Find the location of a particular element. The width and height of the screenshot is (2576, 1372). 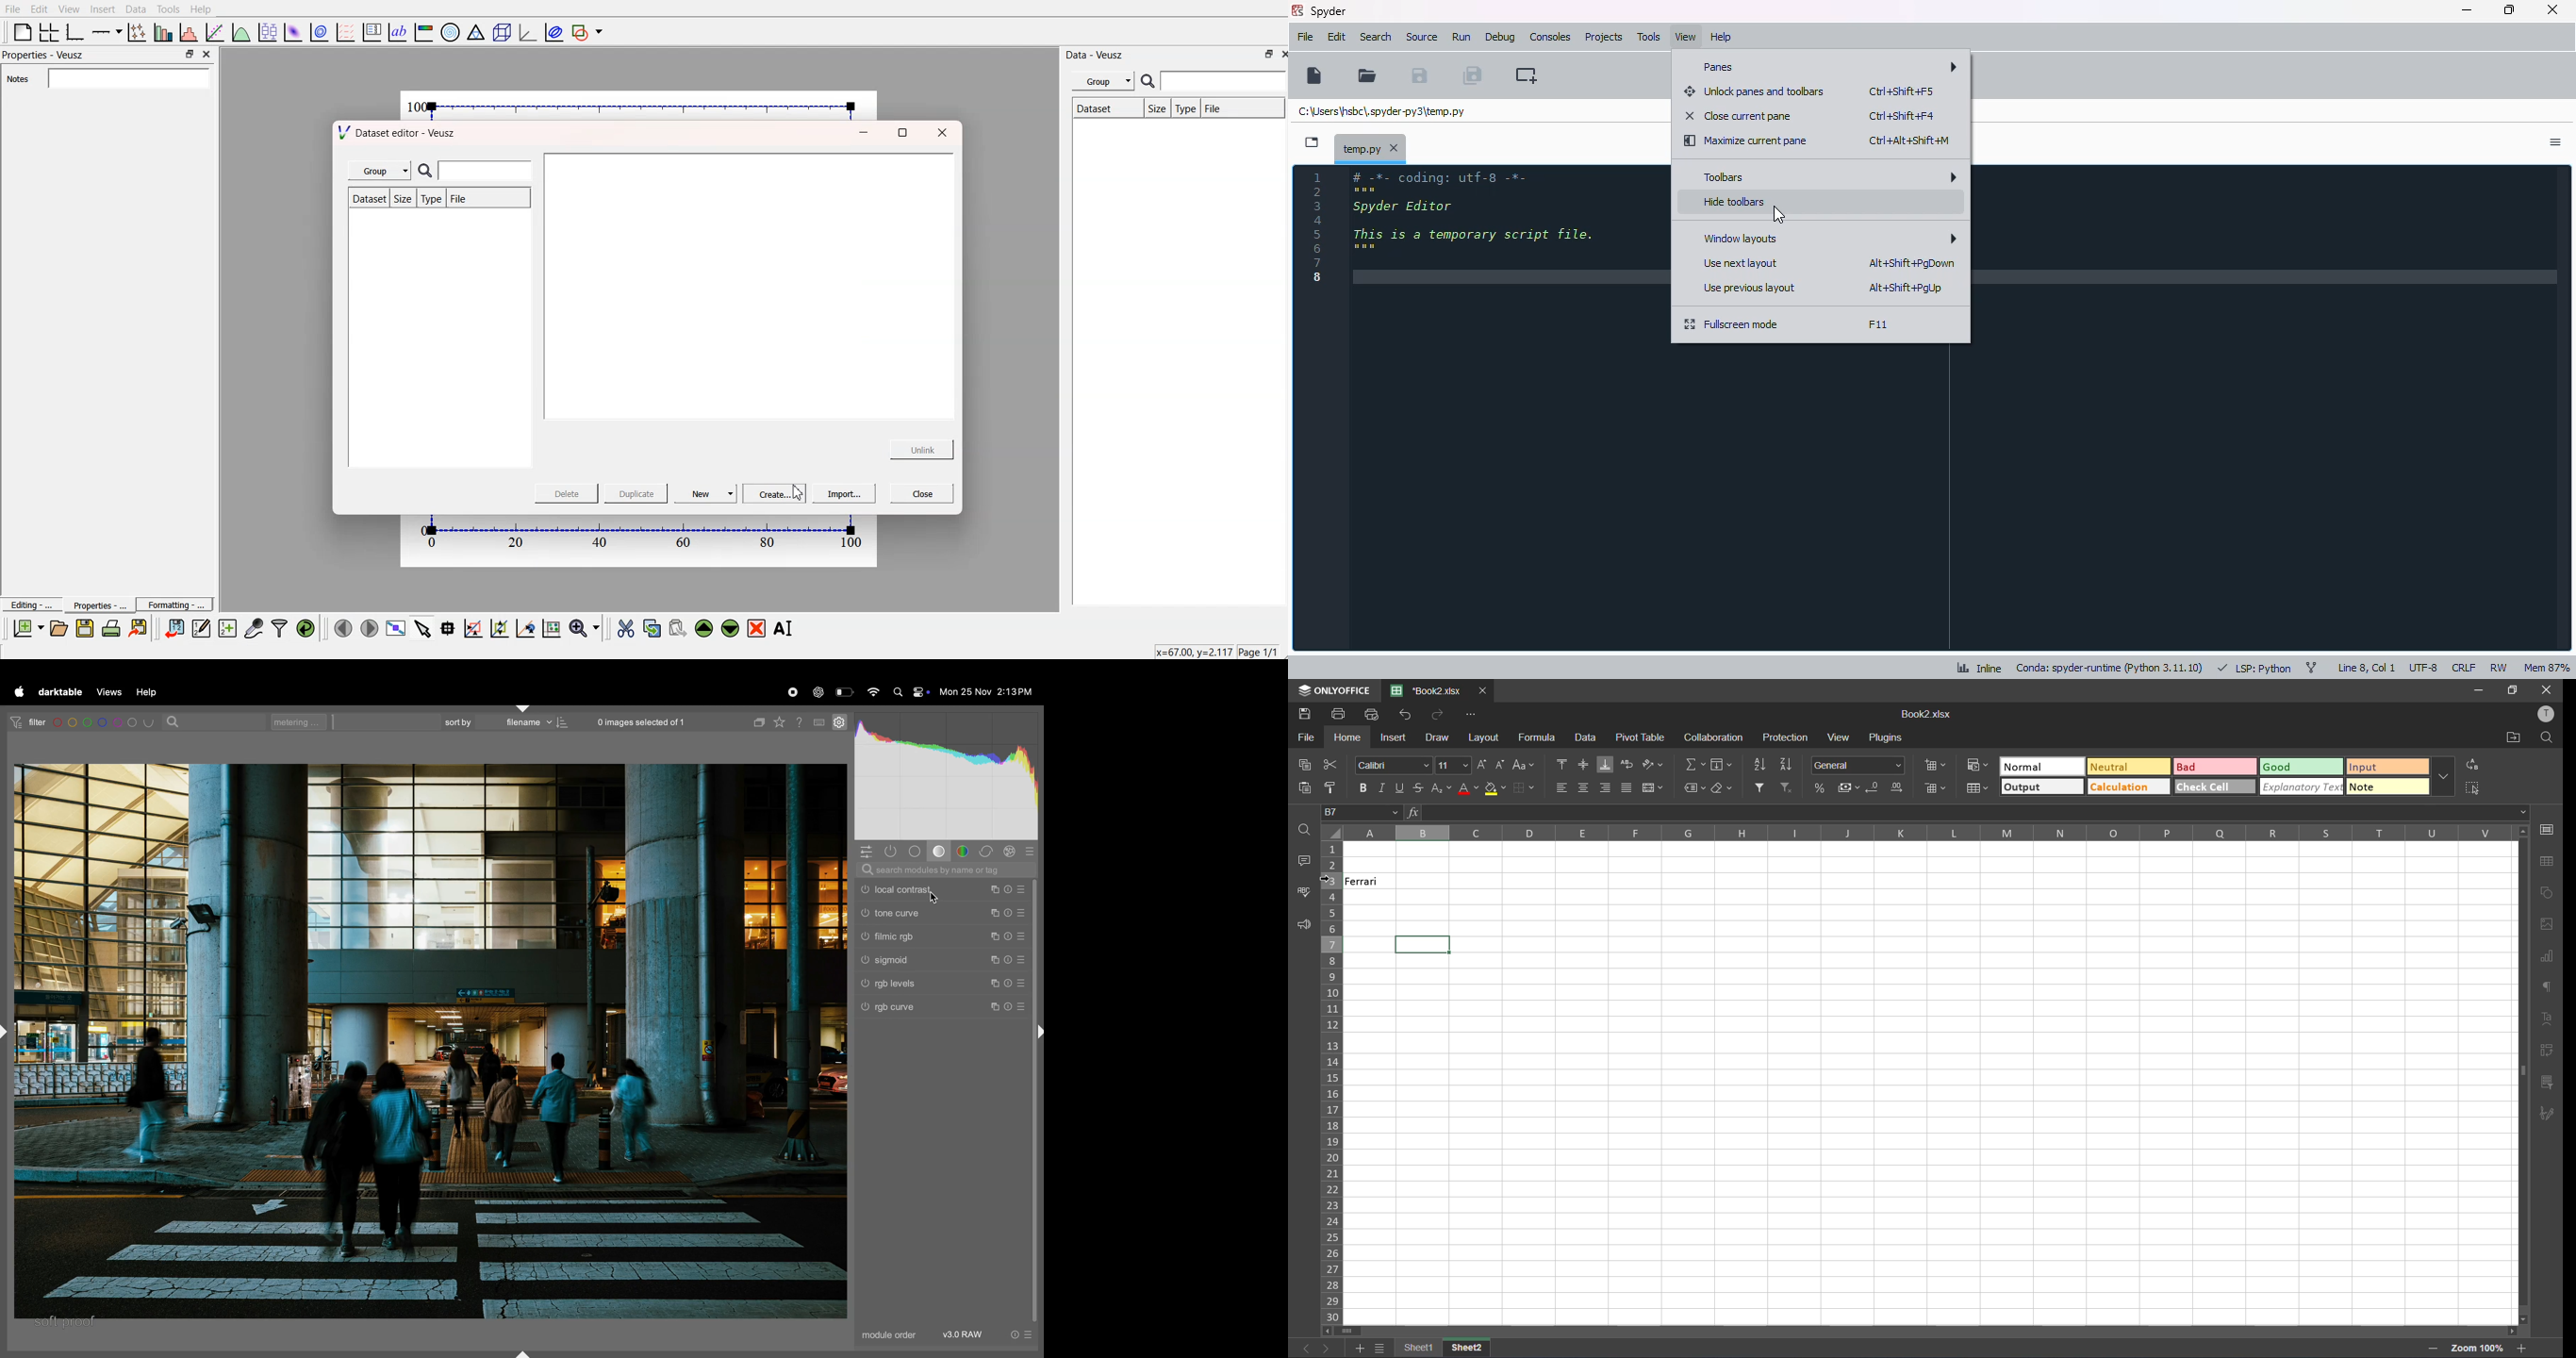

polar graph is located at coordinates (452, 31).